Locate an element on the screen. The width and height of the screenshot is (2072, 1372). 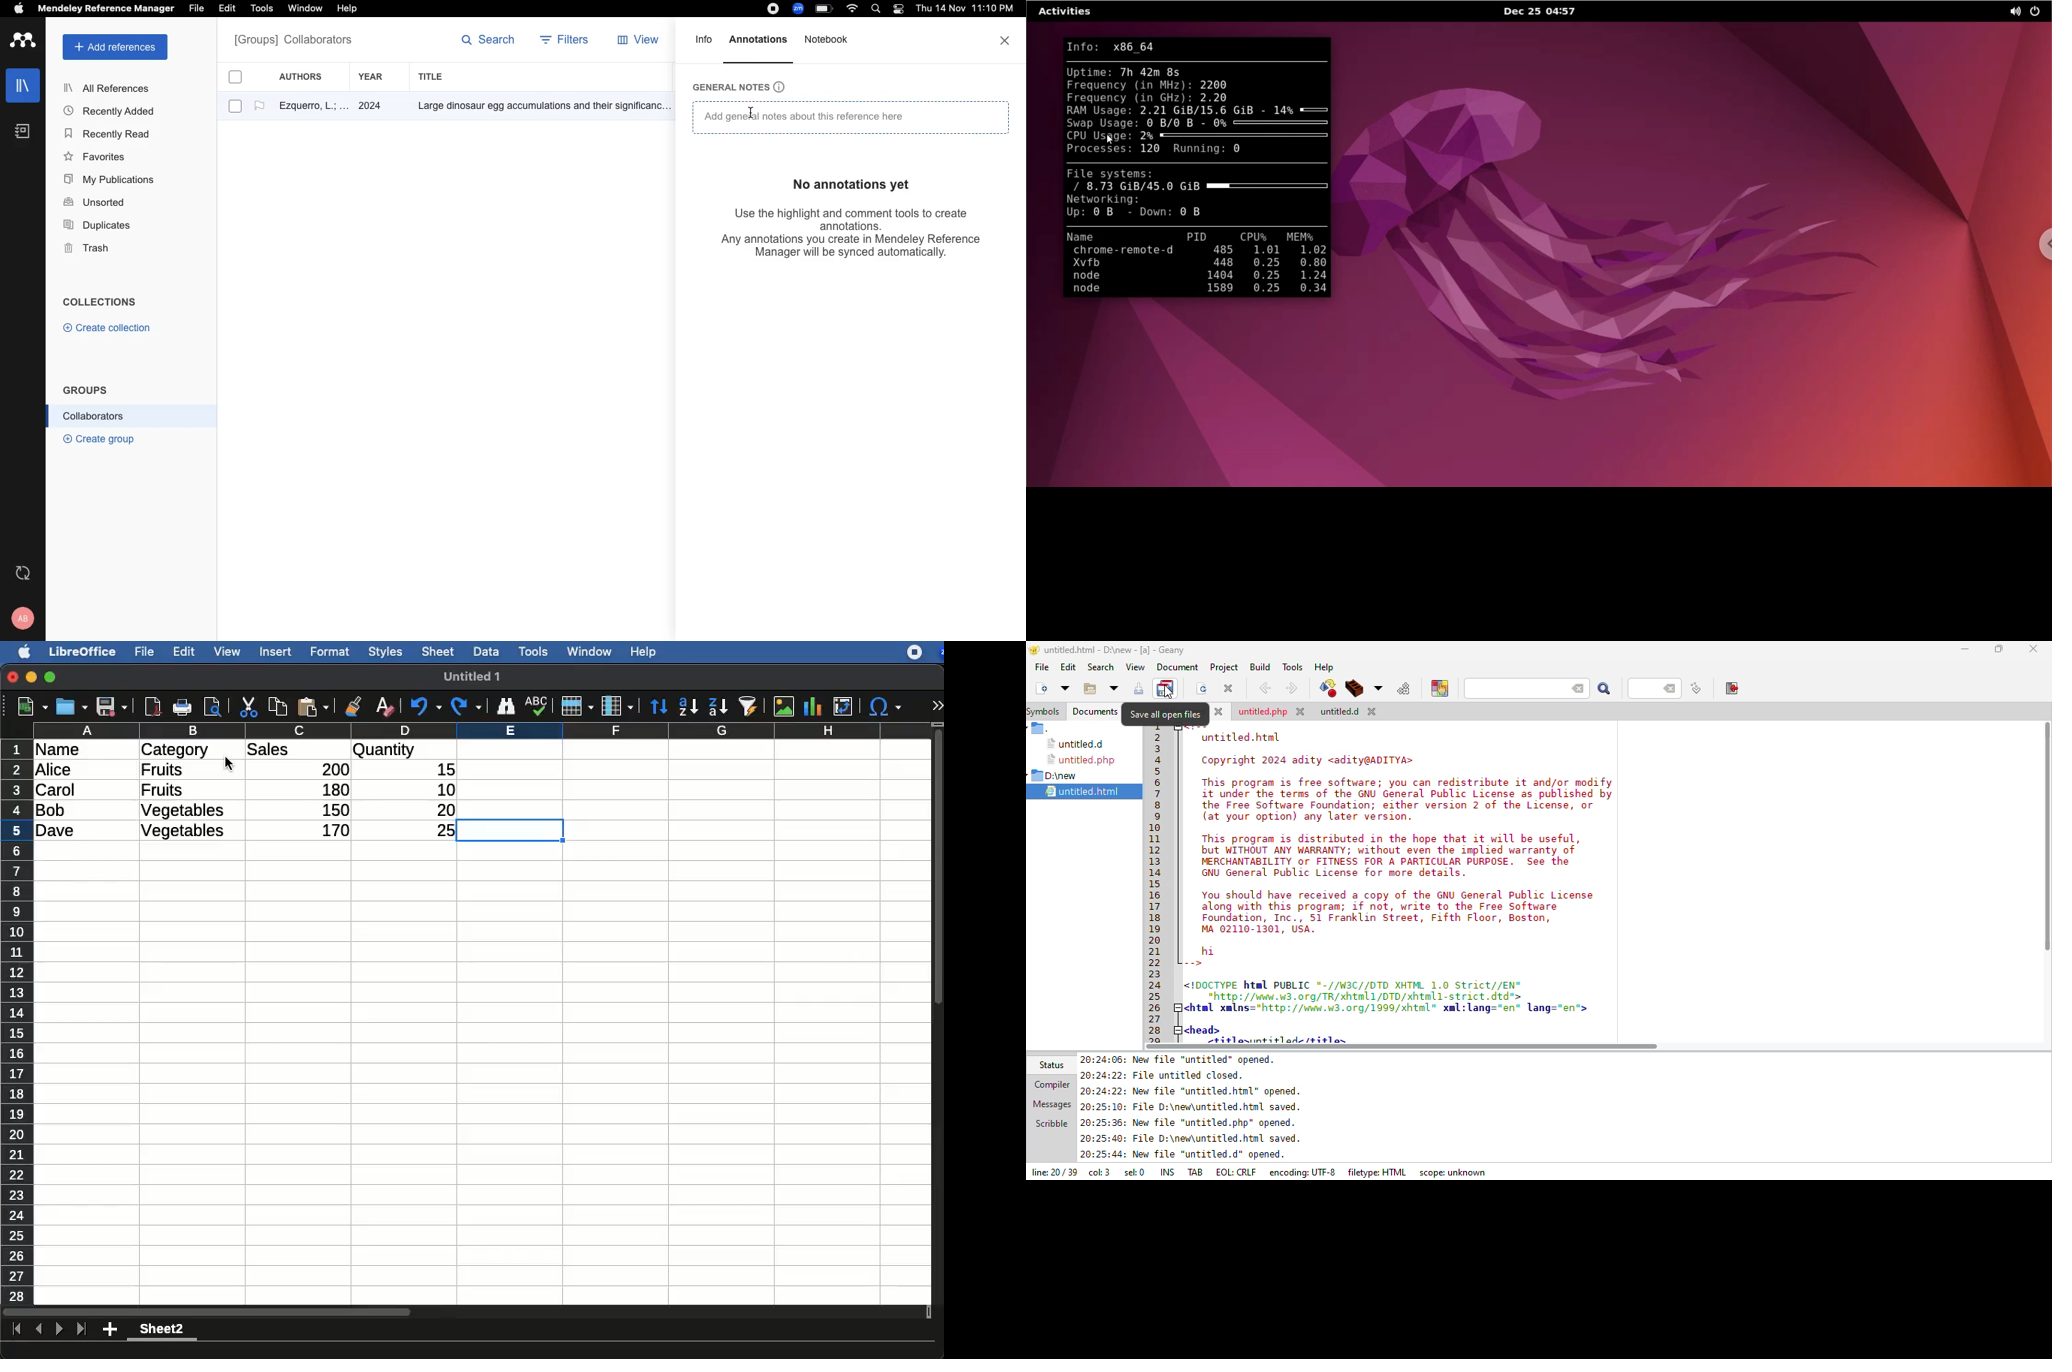
sort is located at coordinates (658, 707).